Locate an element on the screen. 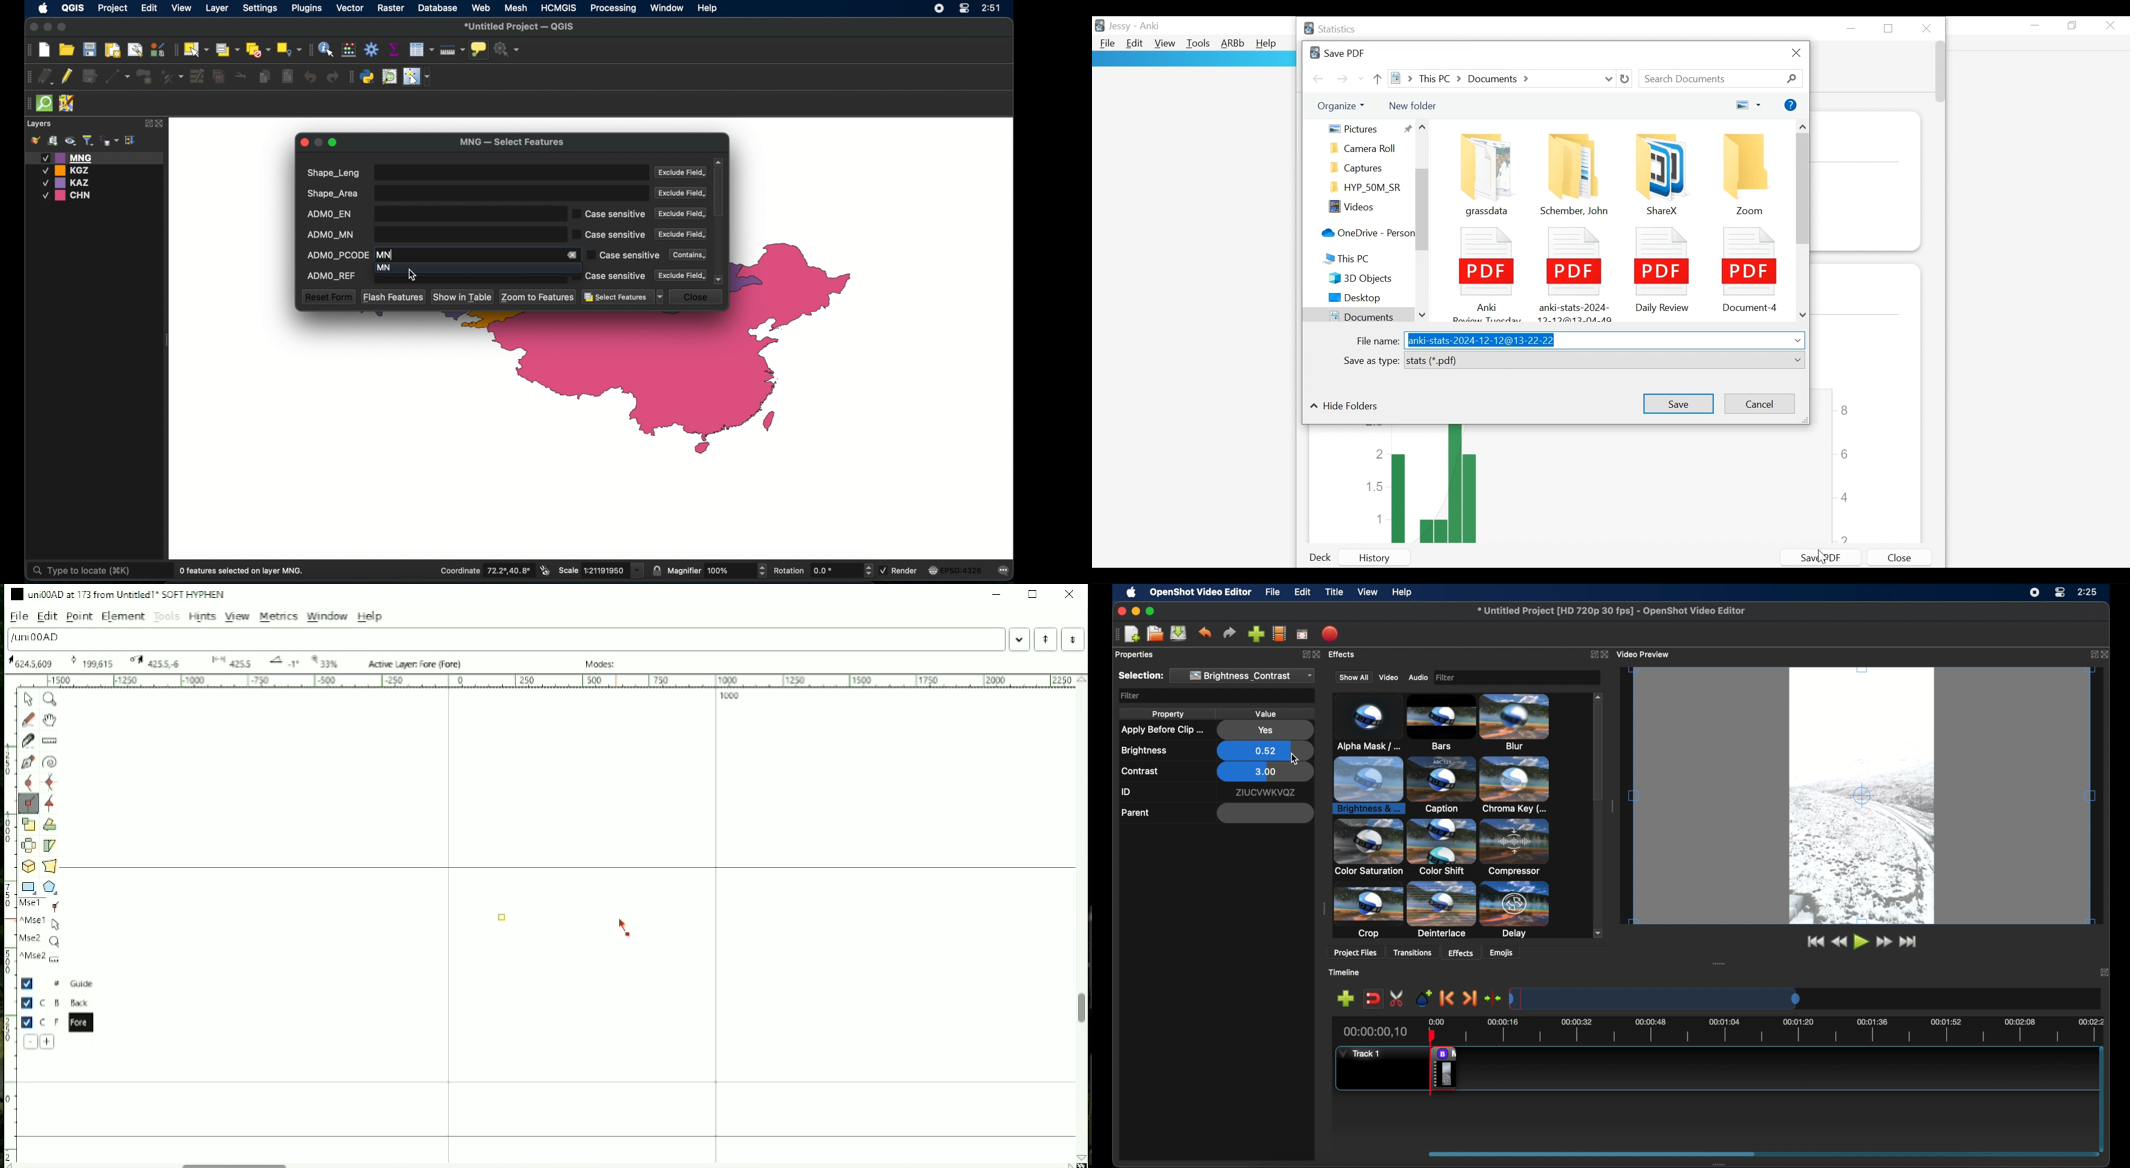 This screenshot has height=1176, width=2156. File Name Field is located at coordinates (1604, 341).